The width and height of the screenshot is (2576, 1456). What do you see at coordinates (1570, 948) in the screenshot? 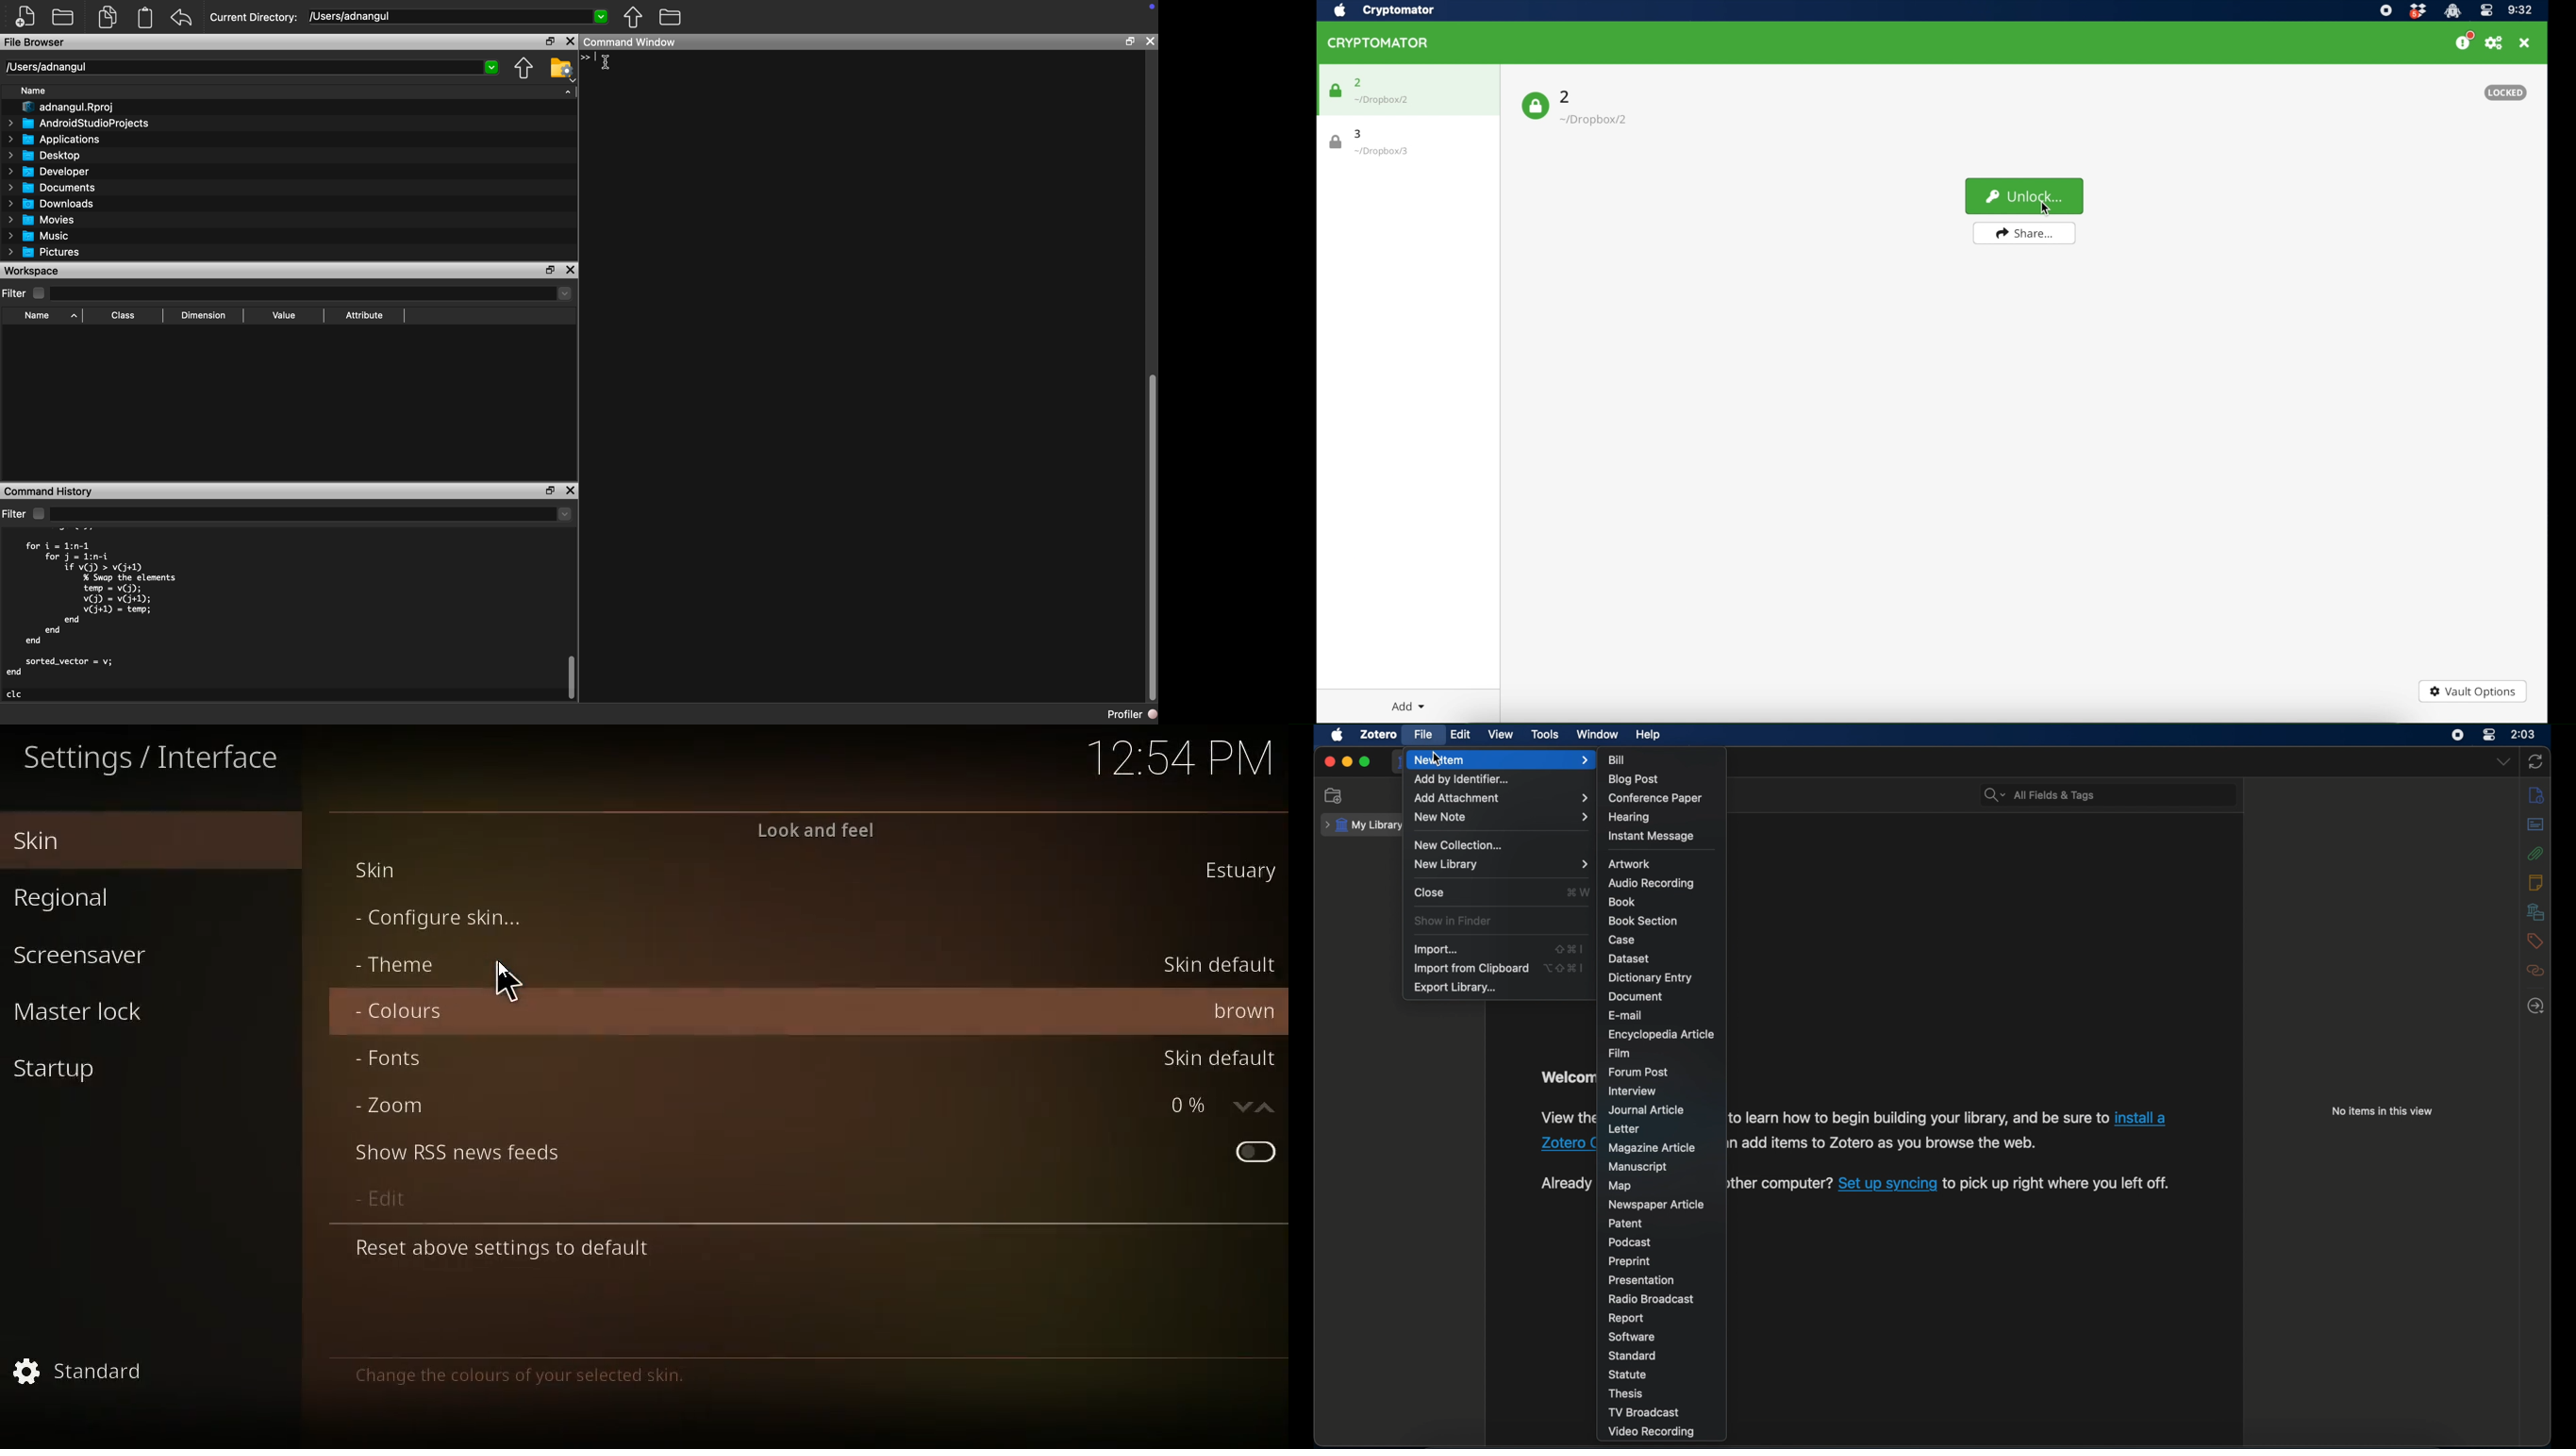
I see `shortcut` at bounding box center [1570, 948].